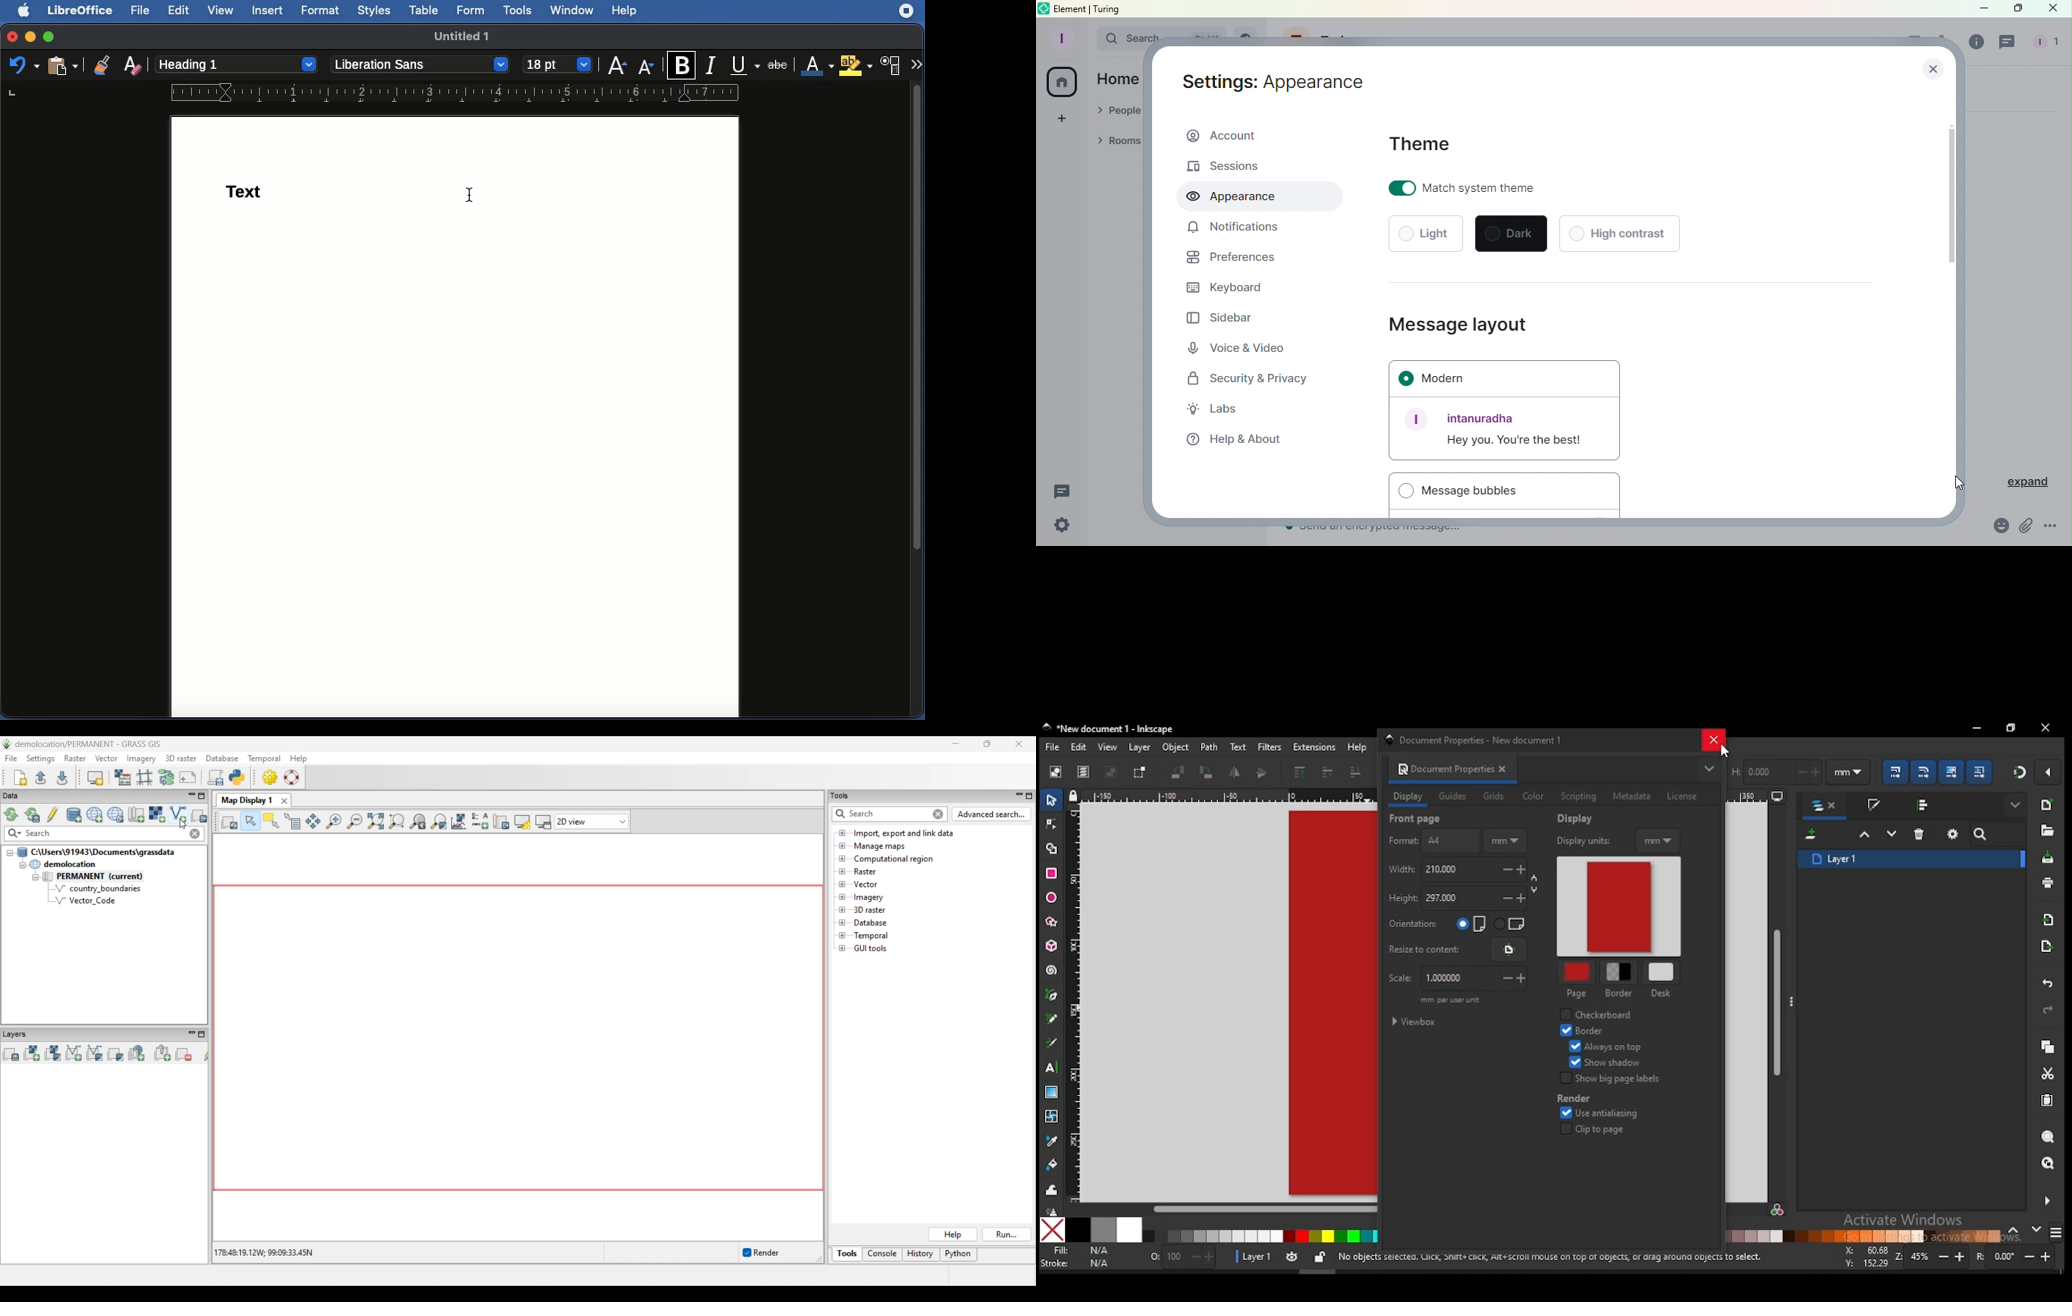 This screenshot has height=1316, width=2072. What do you see at coordinates (2049, 772) in the screenshot?
I see `snap options` at bounding box center [2049, 772].